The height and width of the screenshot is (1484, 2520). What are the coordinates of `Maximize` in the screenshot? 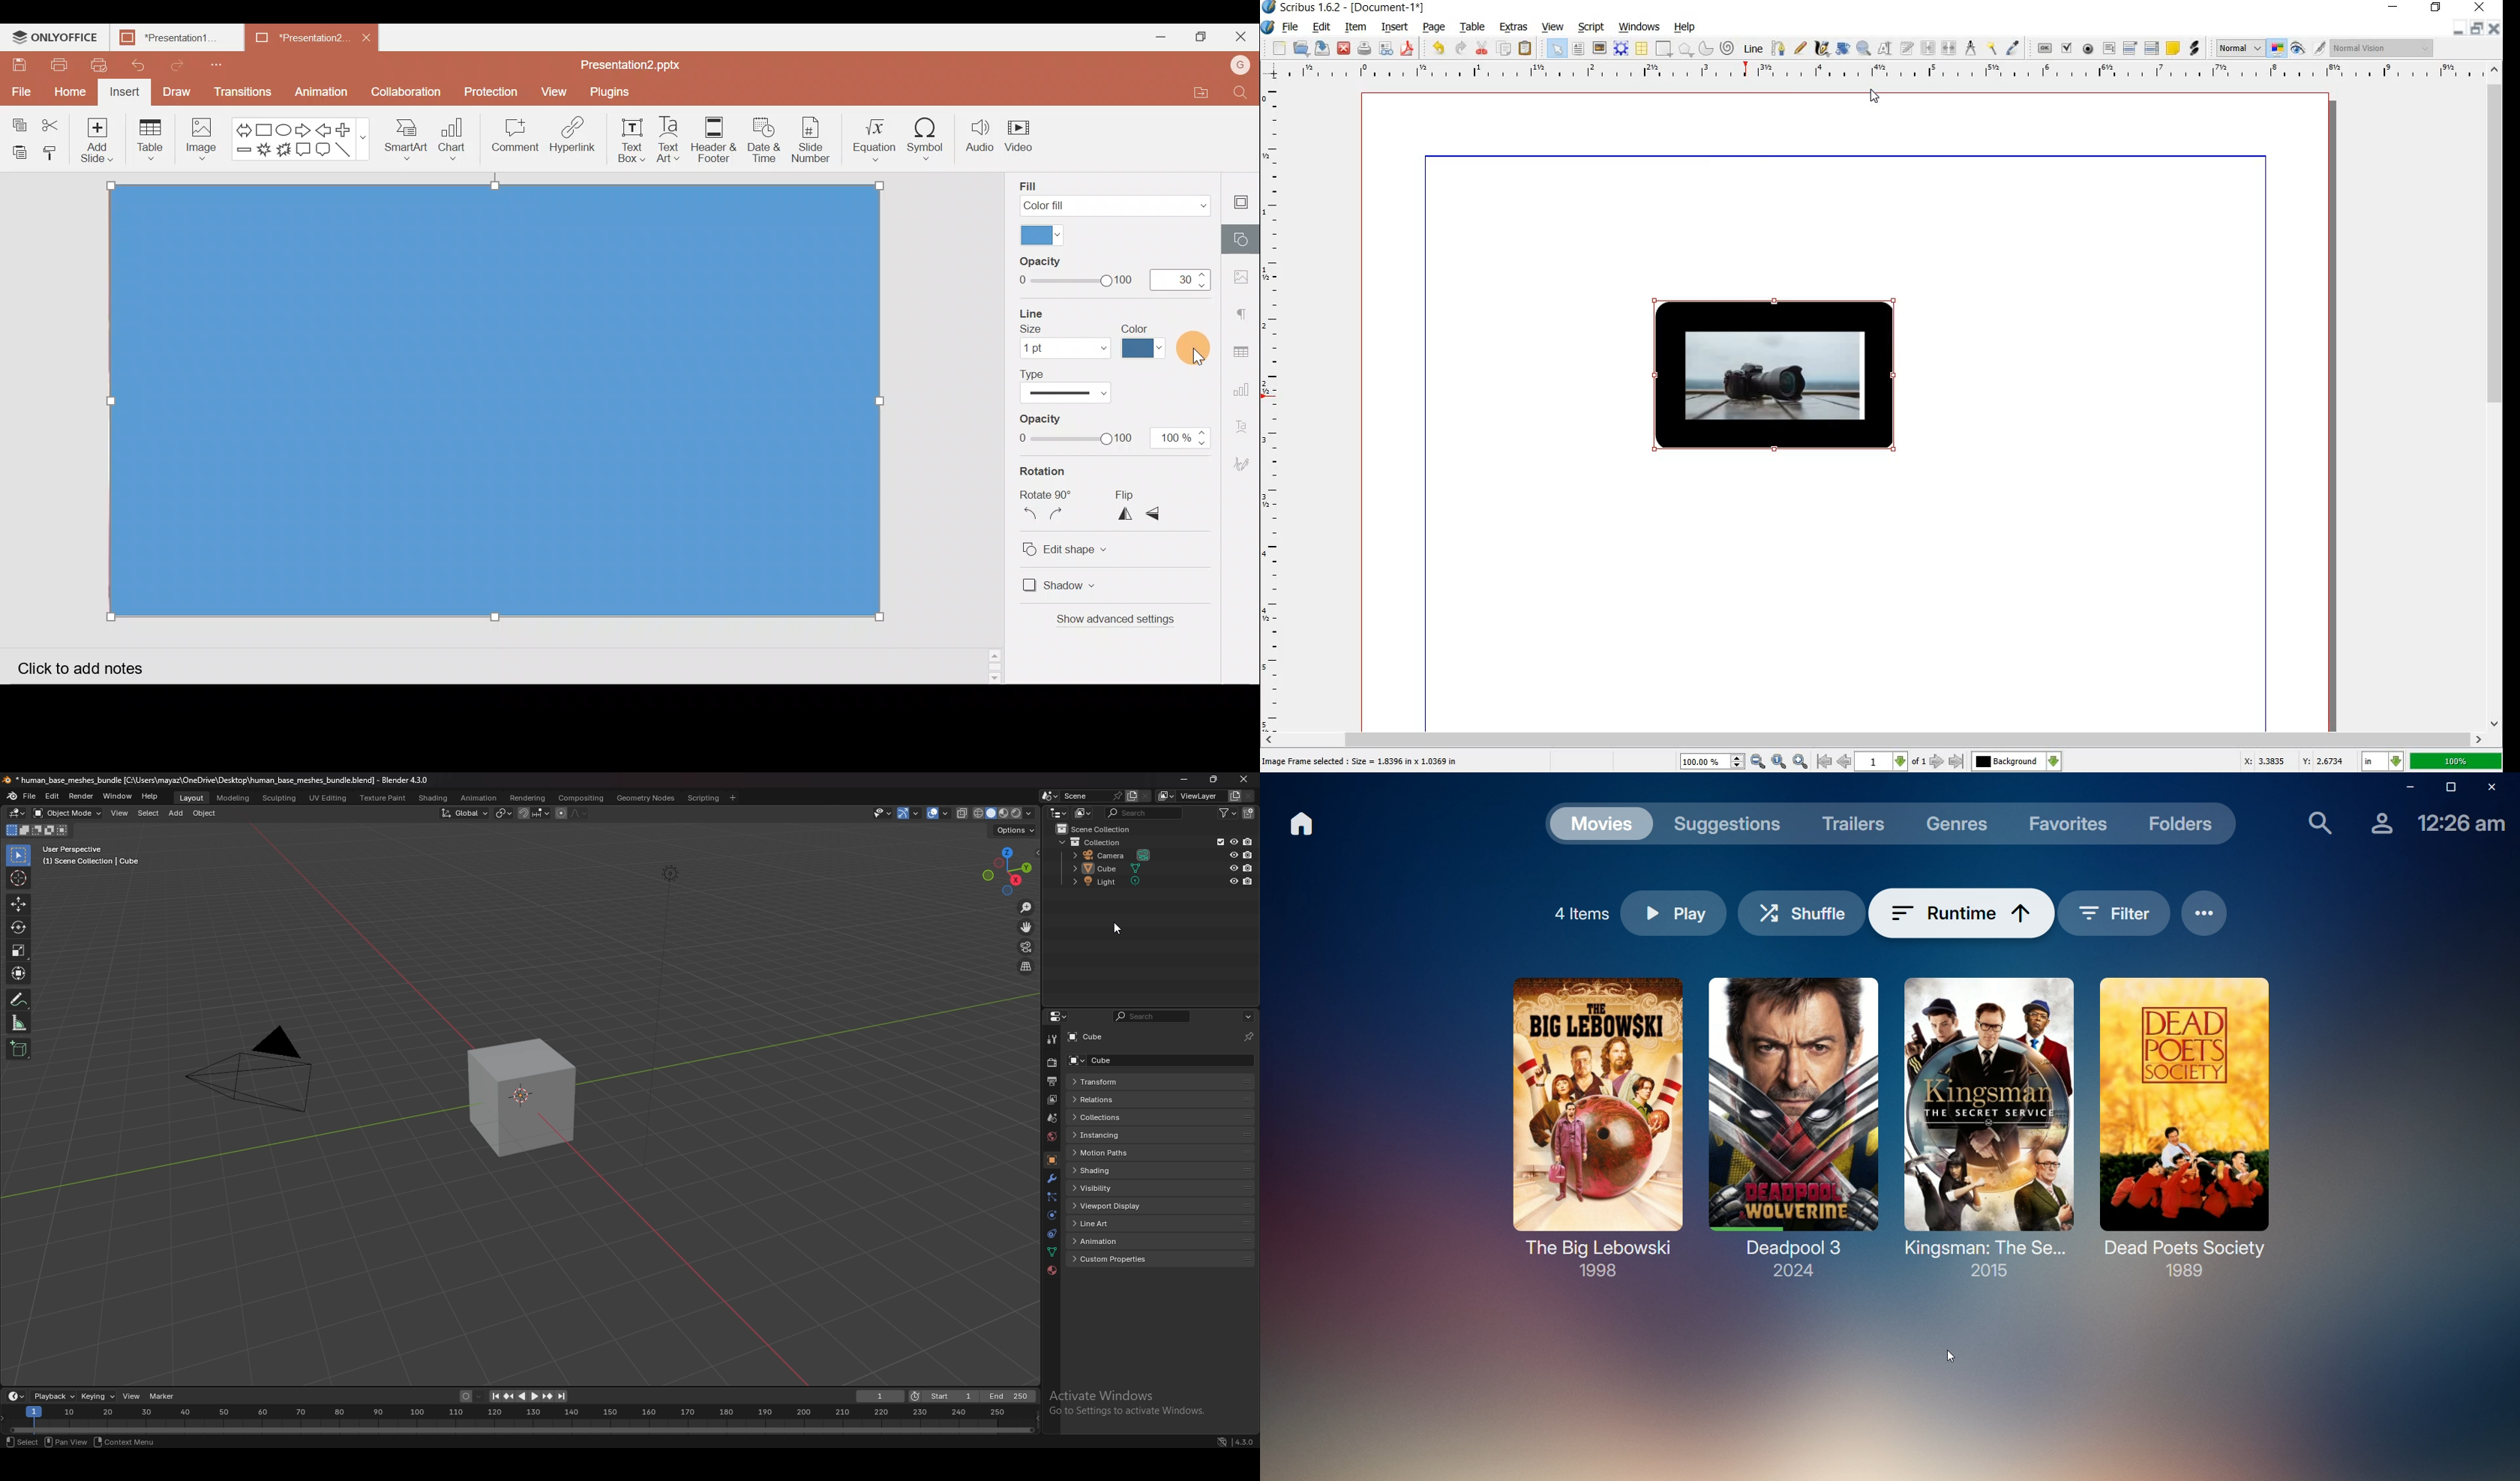 It's located at (1200, 35).